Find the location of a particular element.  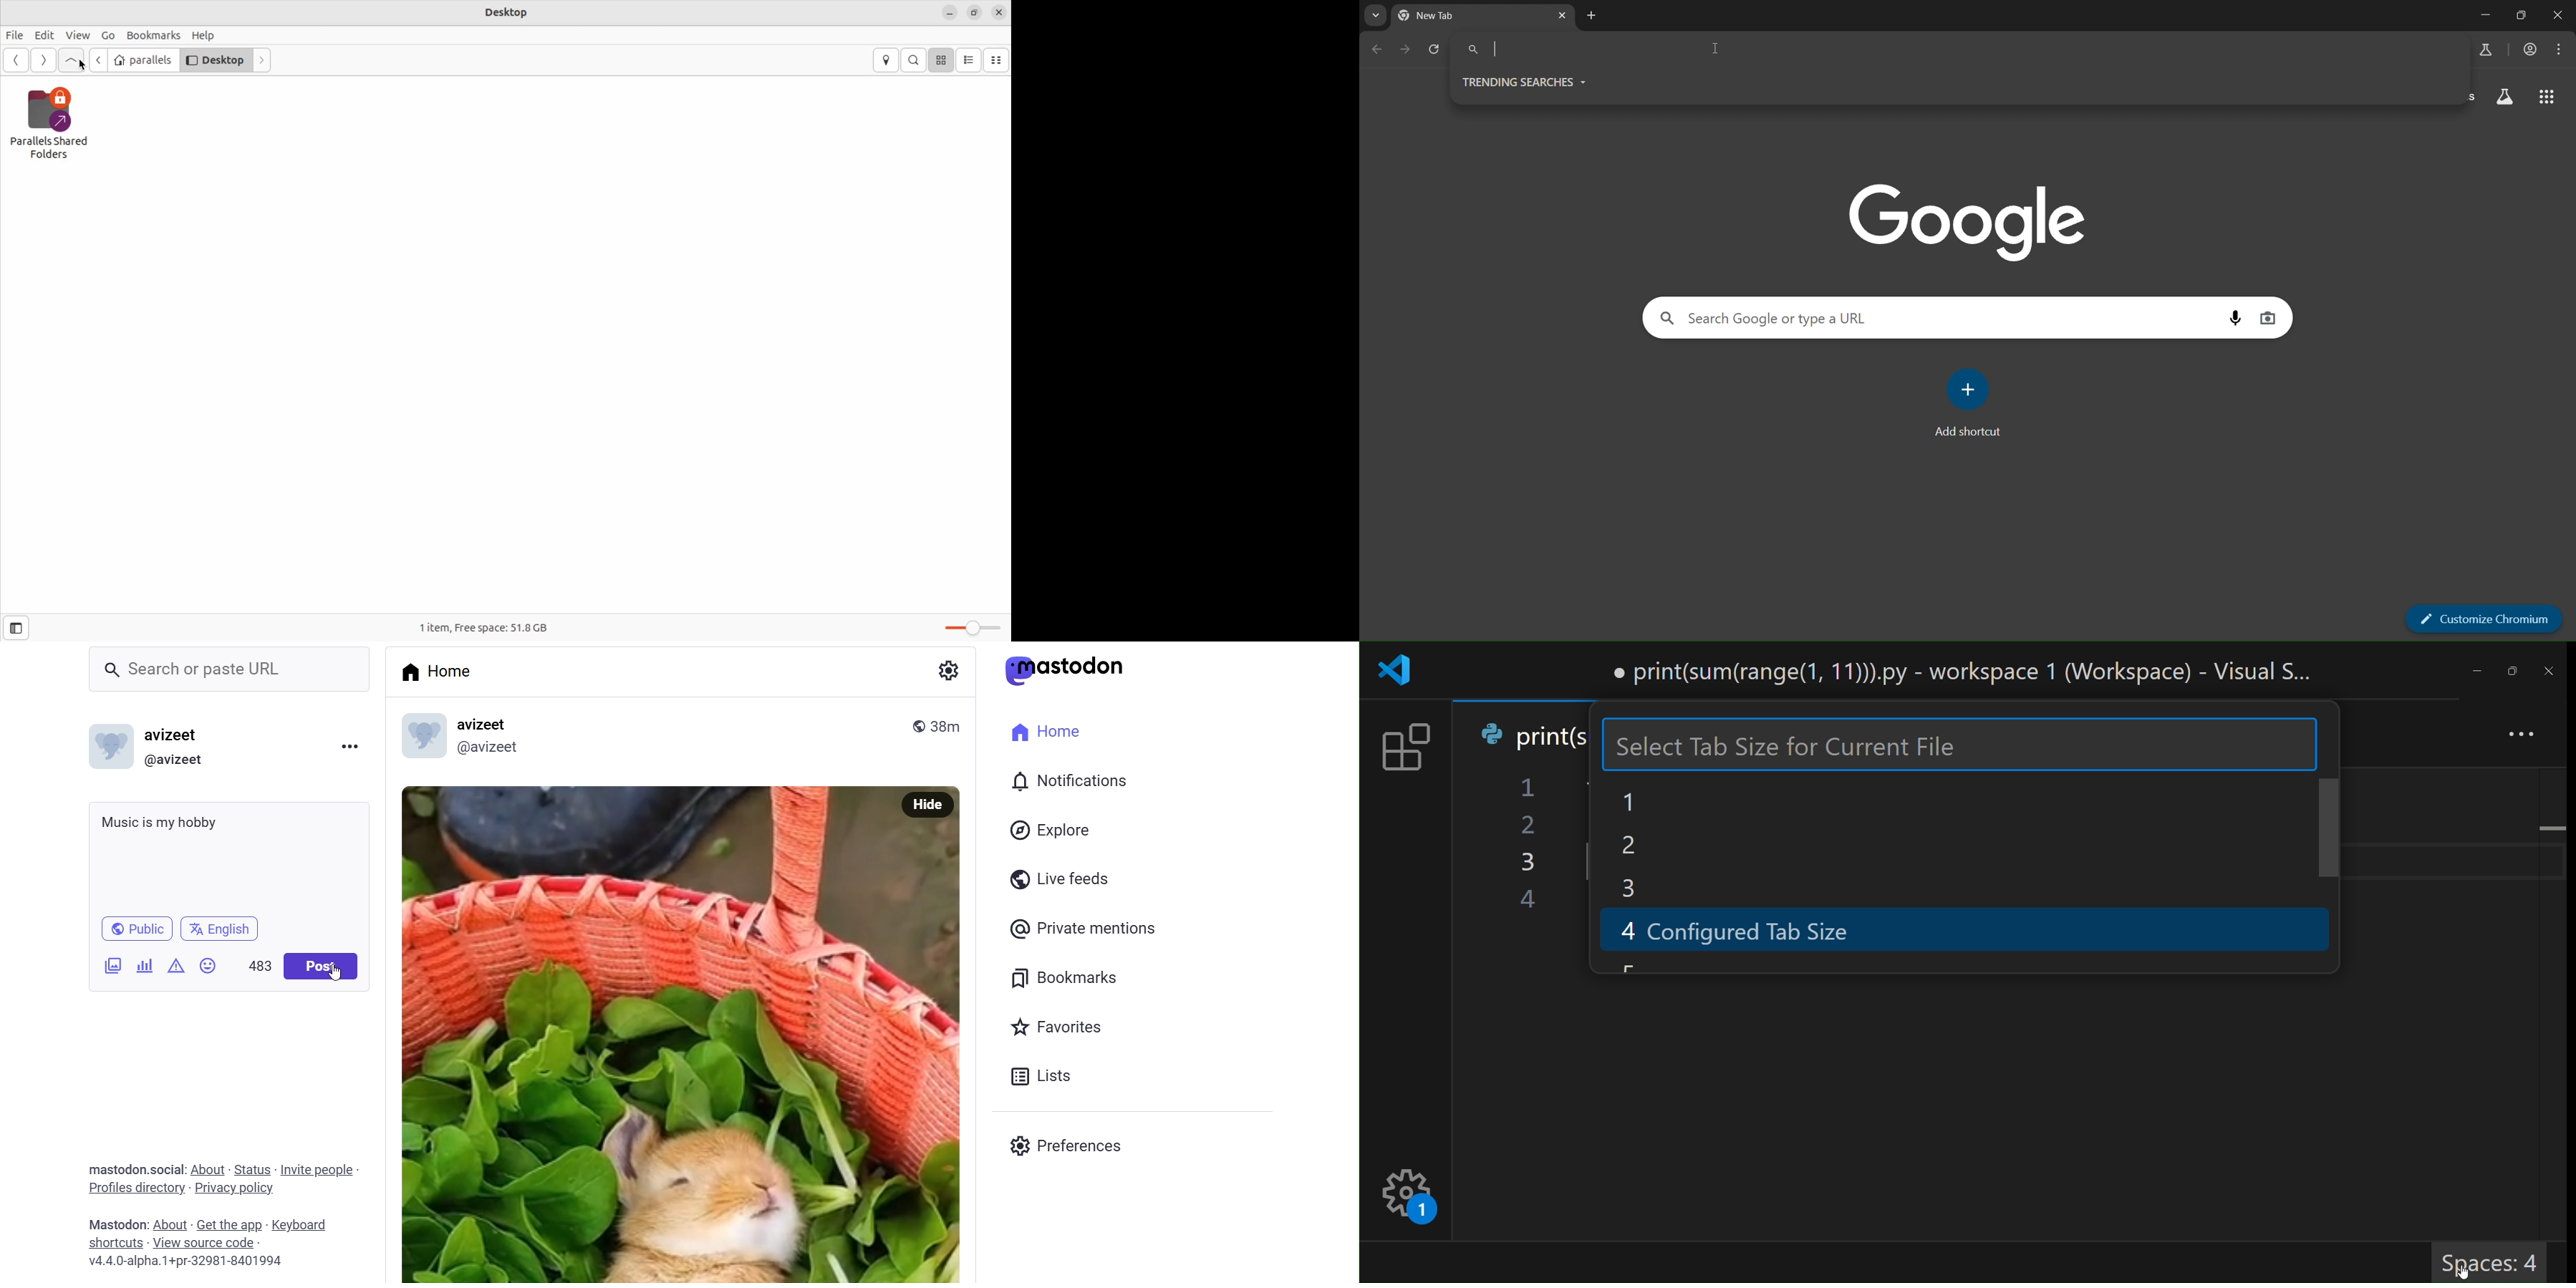

icon view is located at coordinates (942, 60).